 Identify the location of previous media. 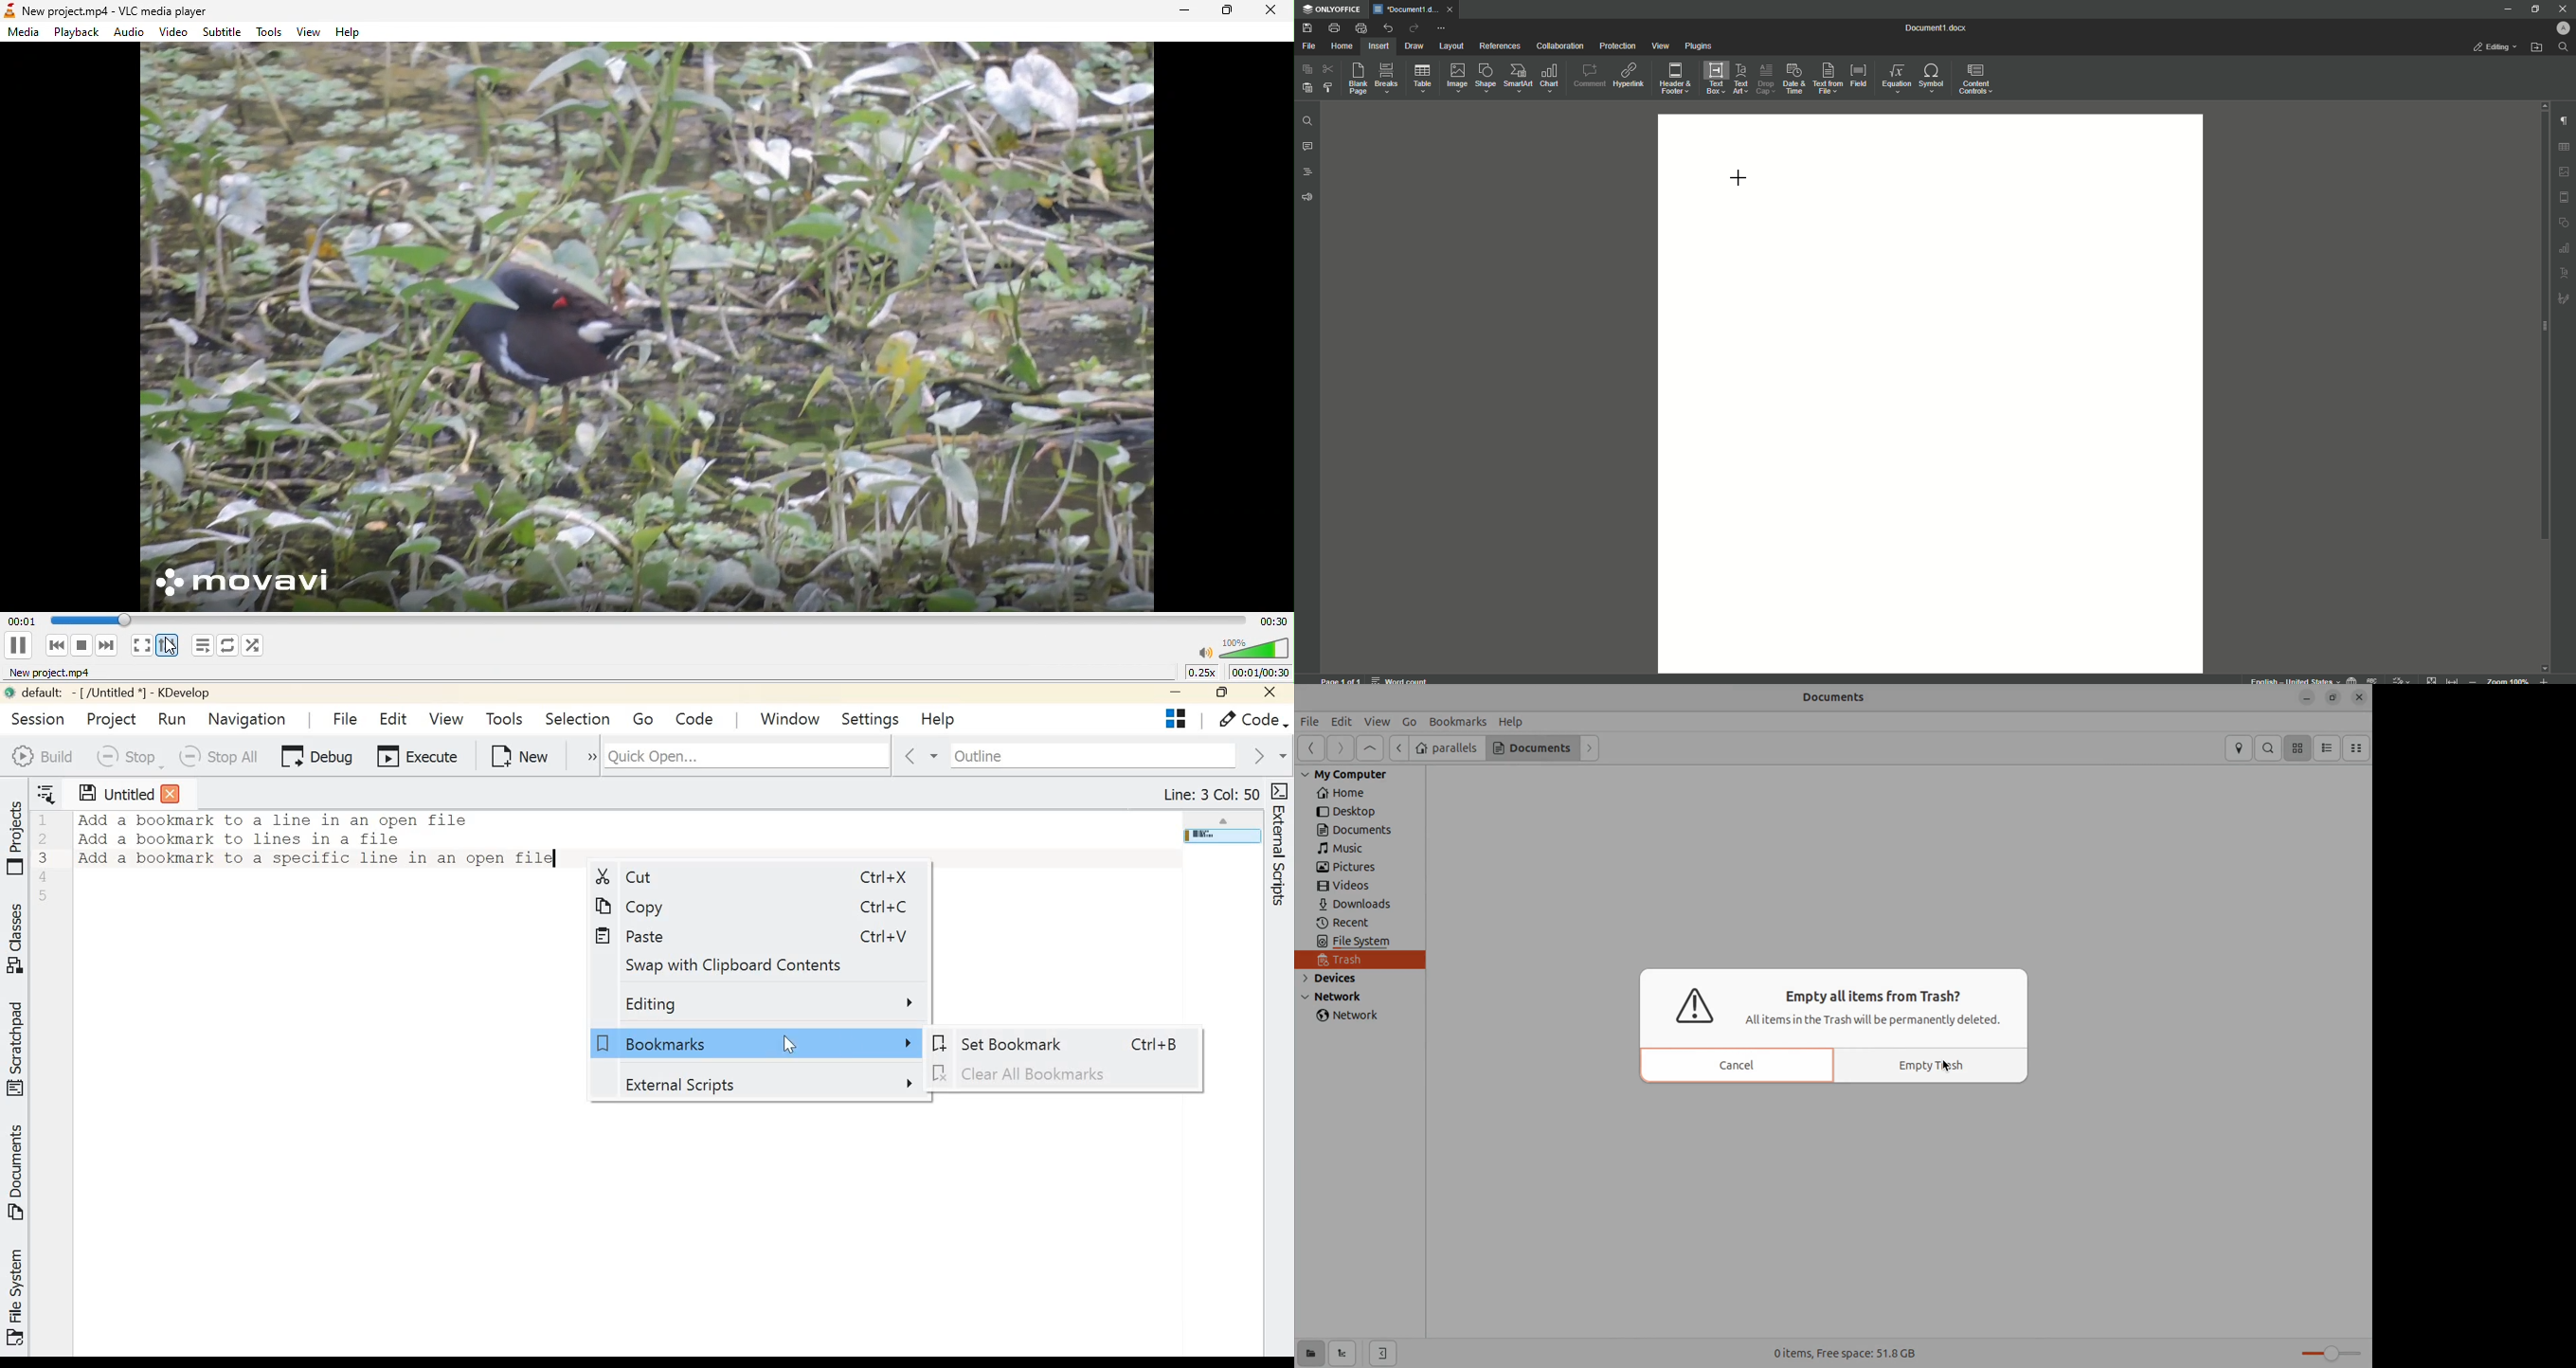
(53, 645).